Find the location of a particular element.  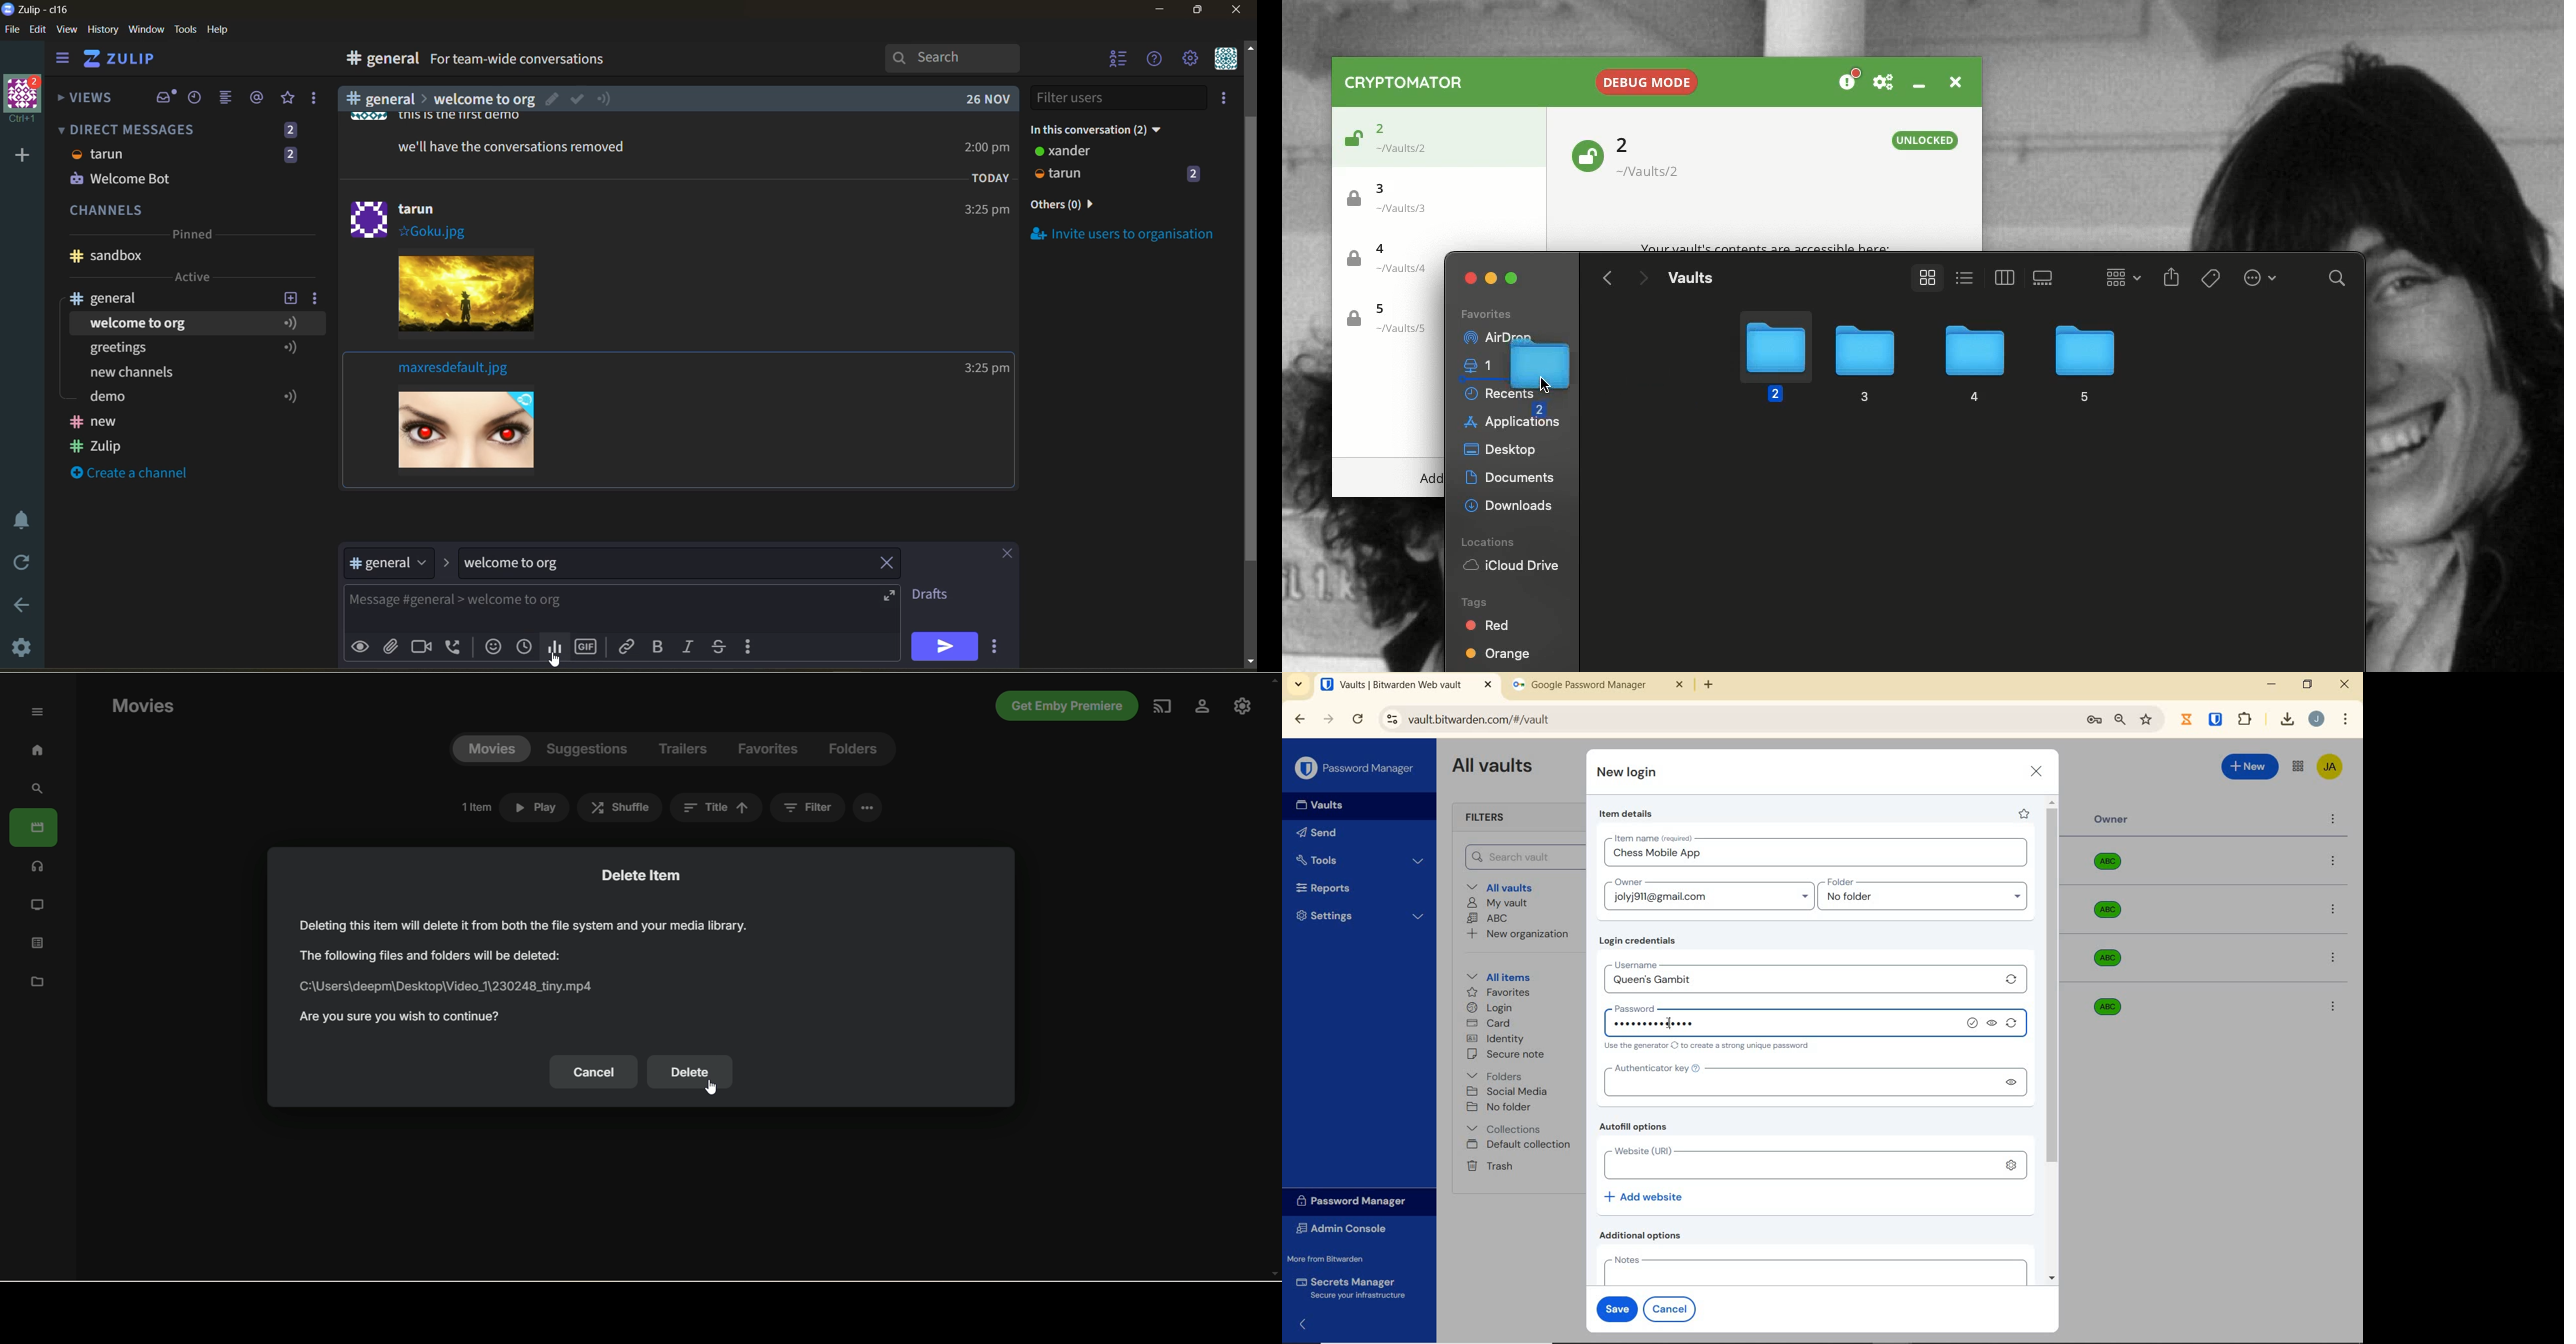

home is located at coordinates (37, 749).